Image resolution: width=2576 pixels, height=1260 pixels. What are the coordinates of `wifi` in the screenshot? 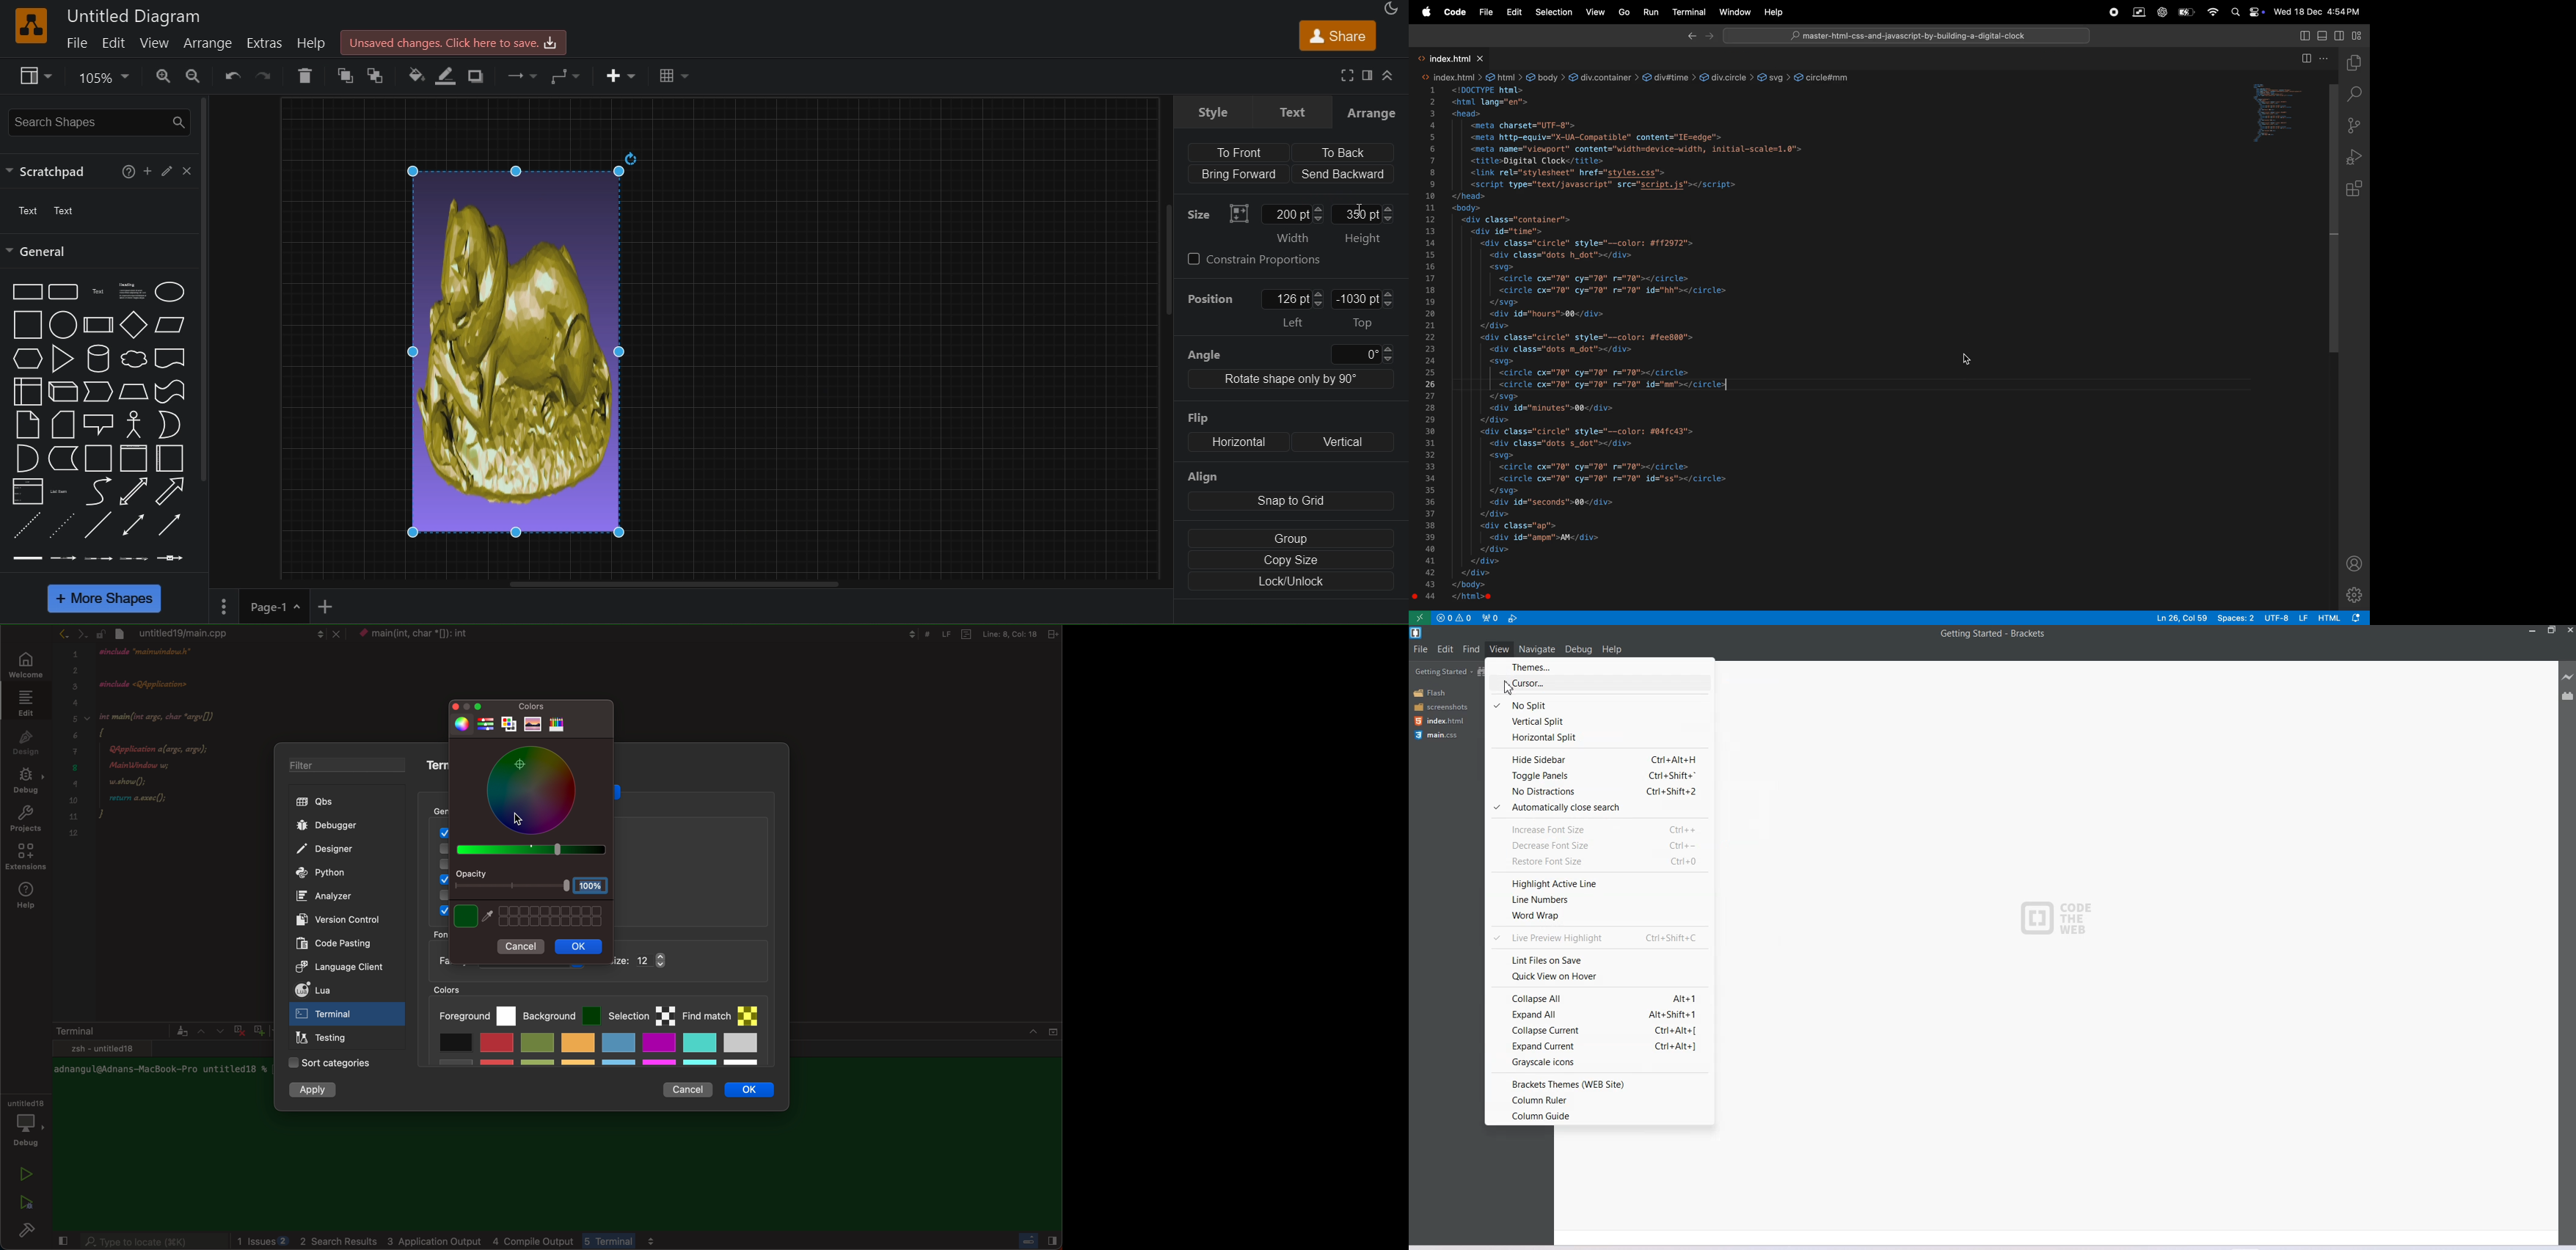 It's located at (2210, 13).